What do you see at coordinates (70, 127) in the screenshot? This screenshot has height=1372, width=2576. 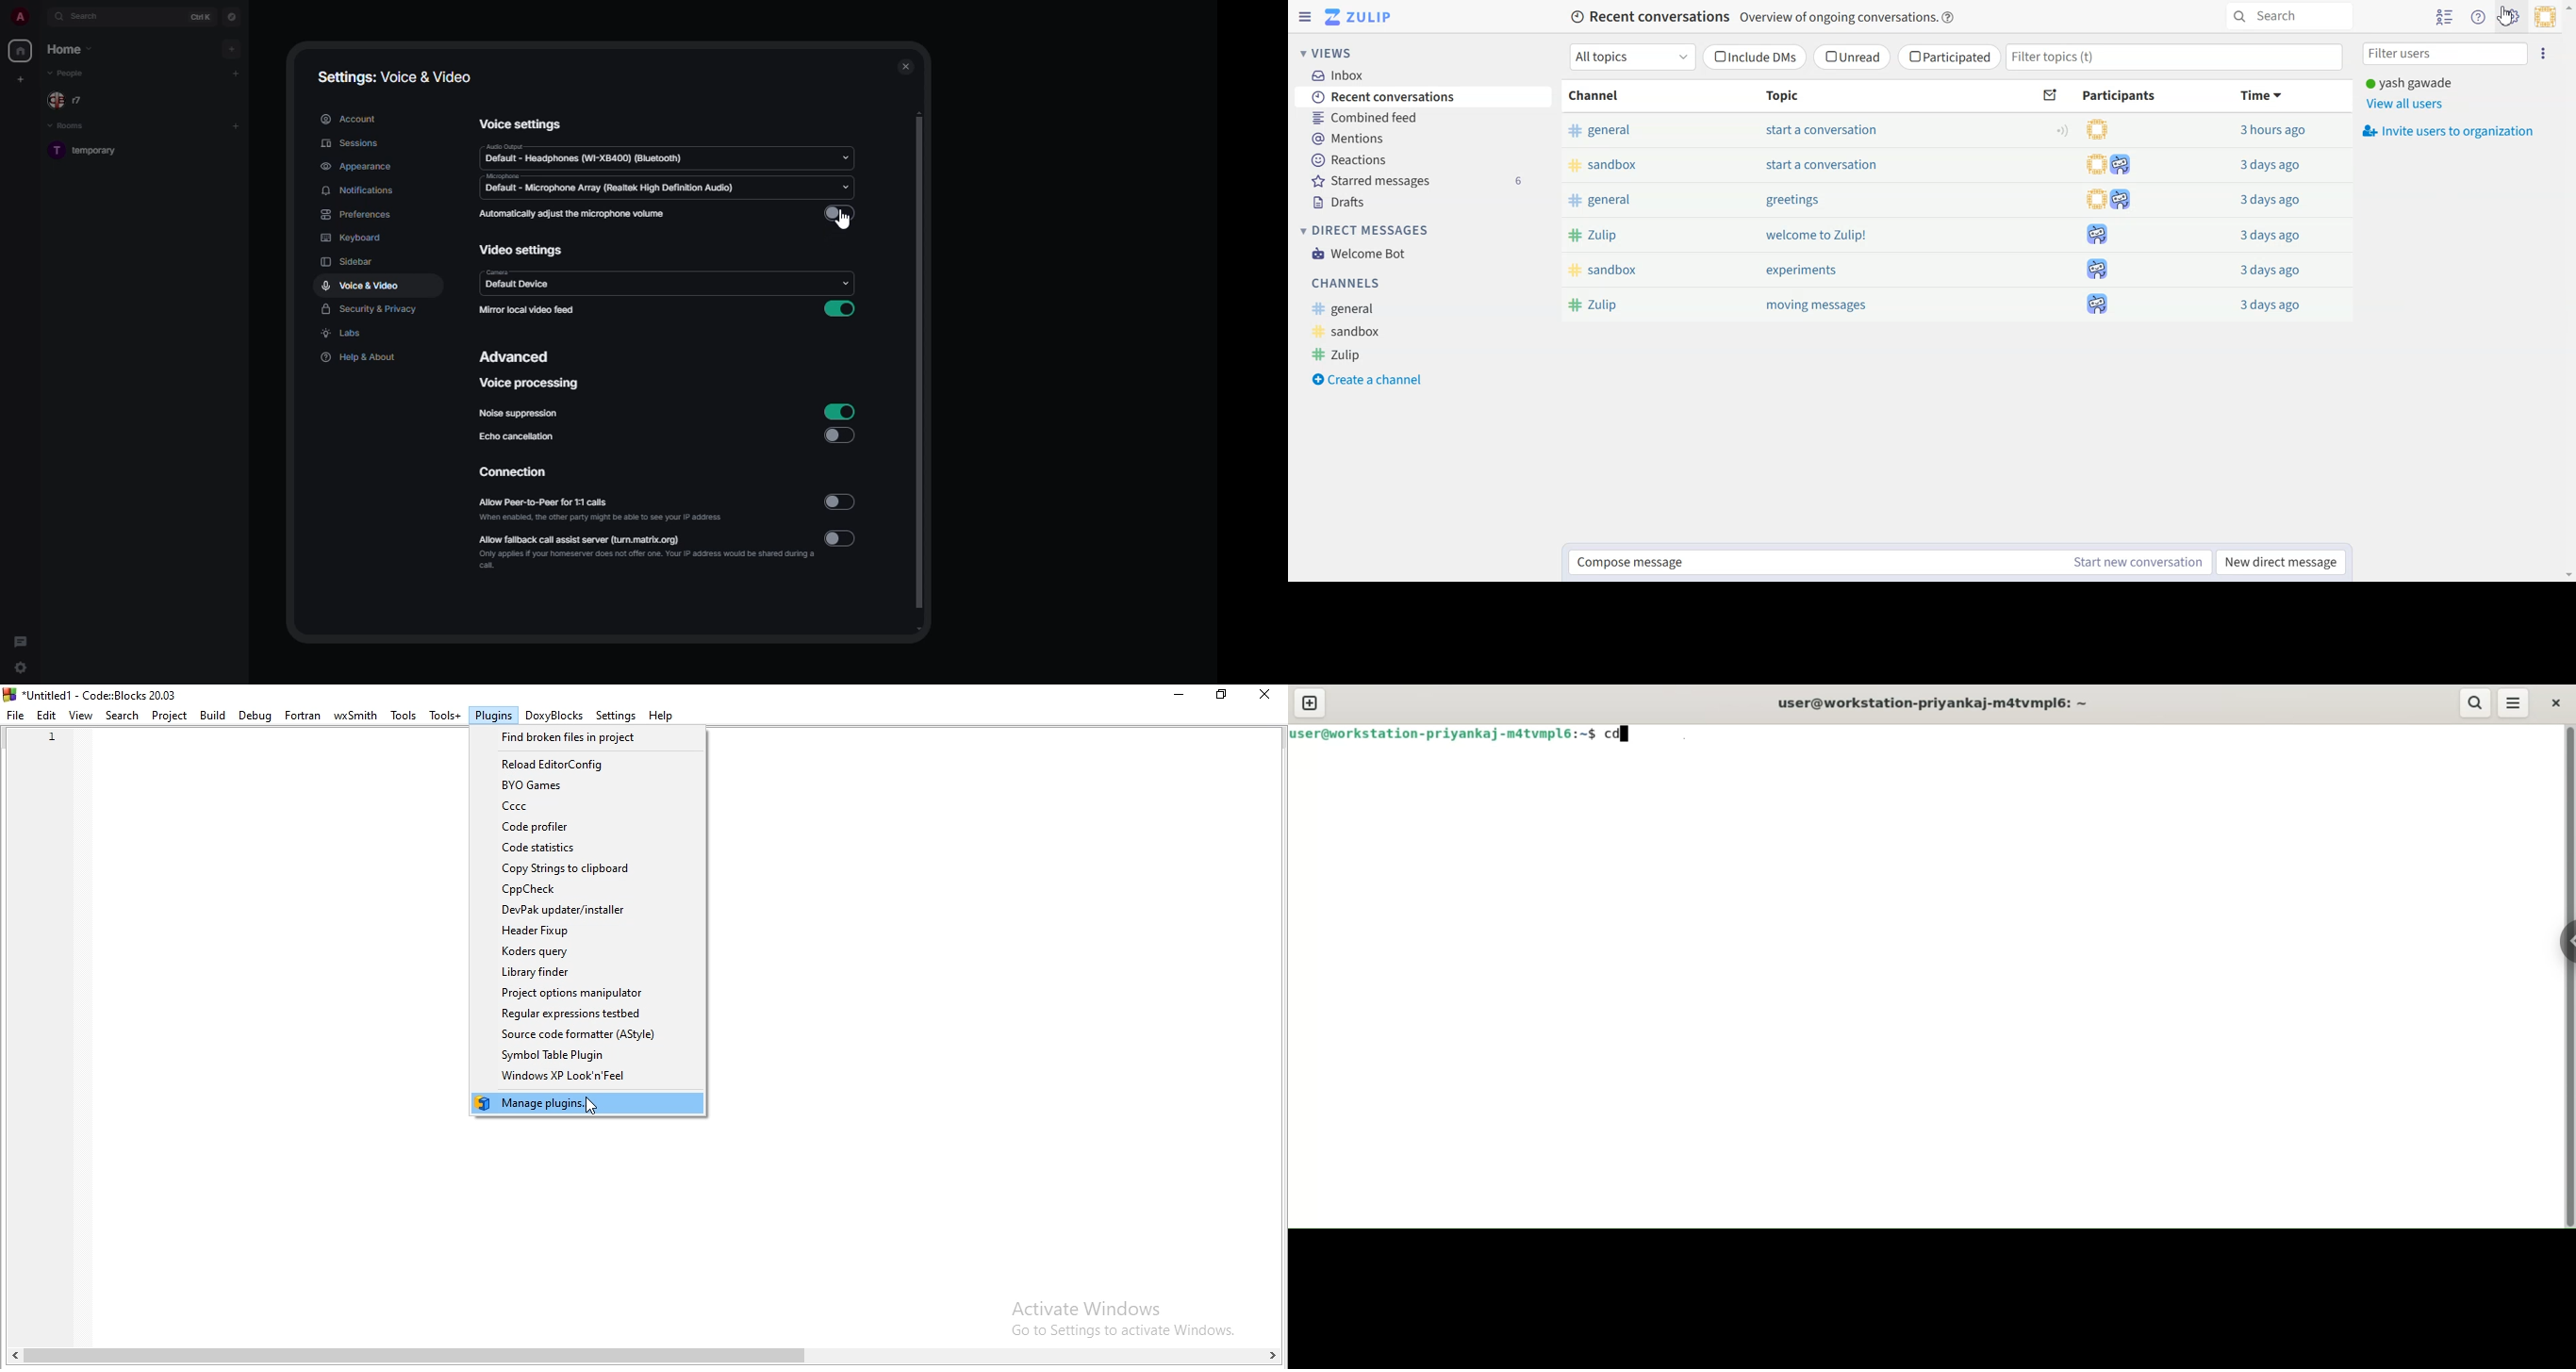 I see `rooms` at bounding box center [70, 127].